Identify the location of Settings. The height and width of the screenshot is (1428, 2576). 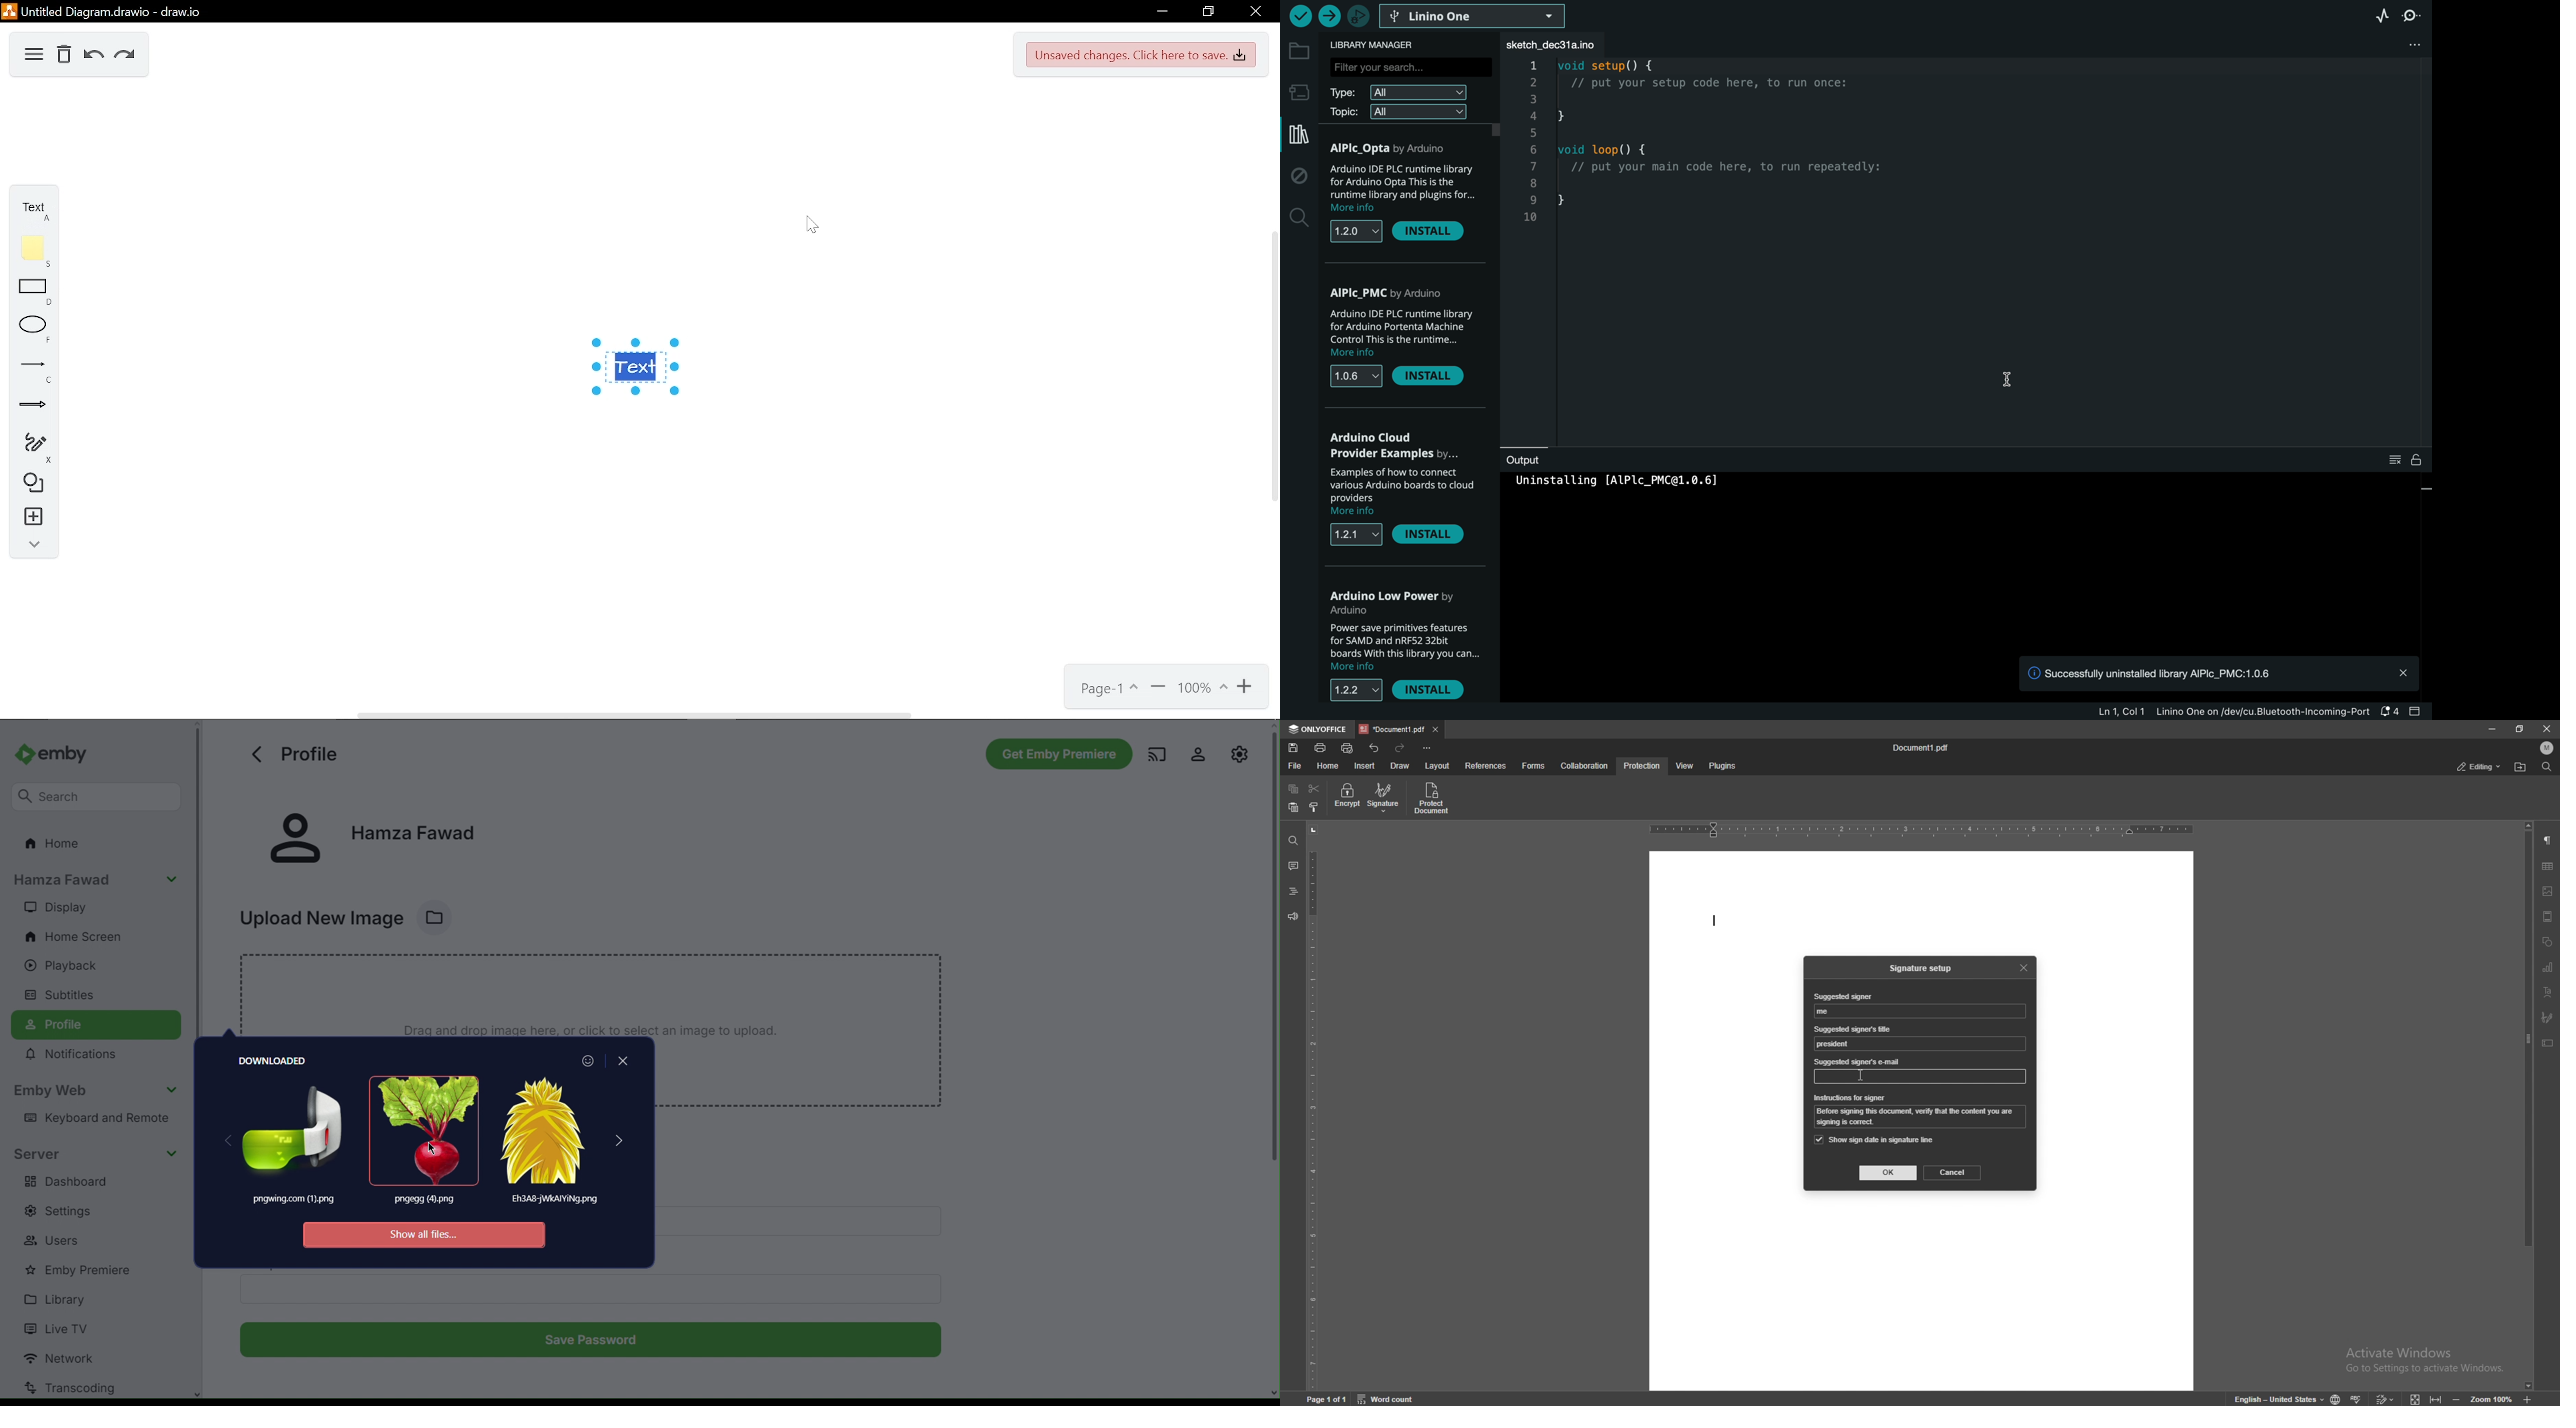
(1240, 752).